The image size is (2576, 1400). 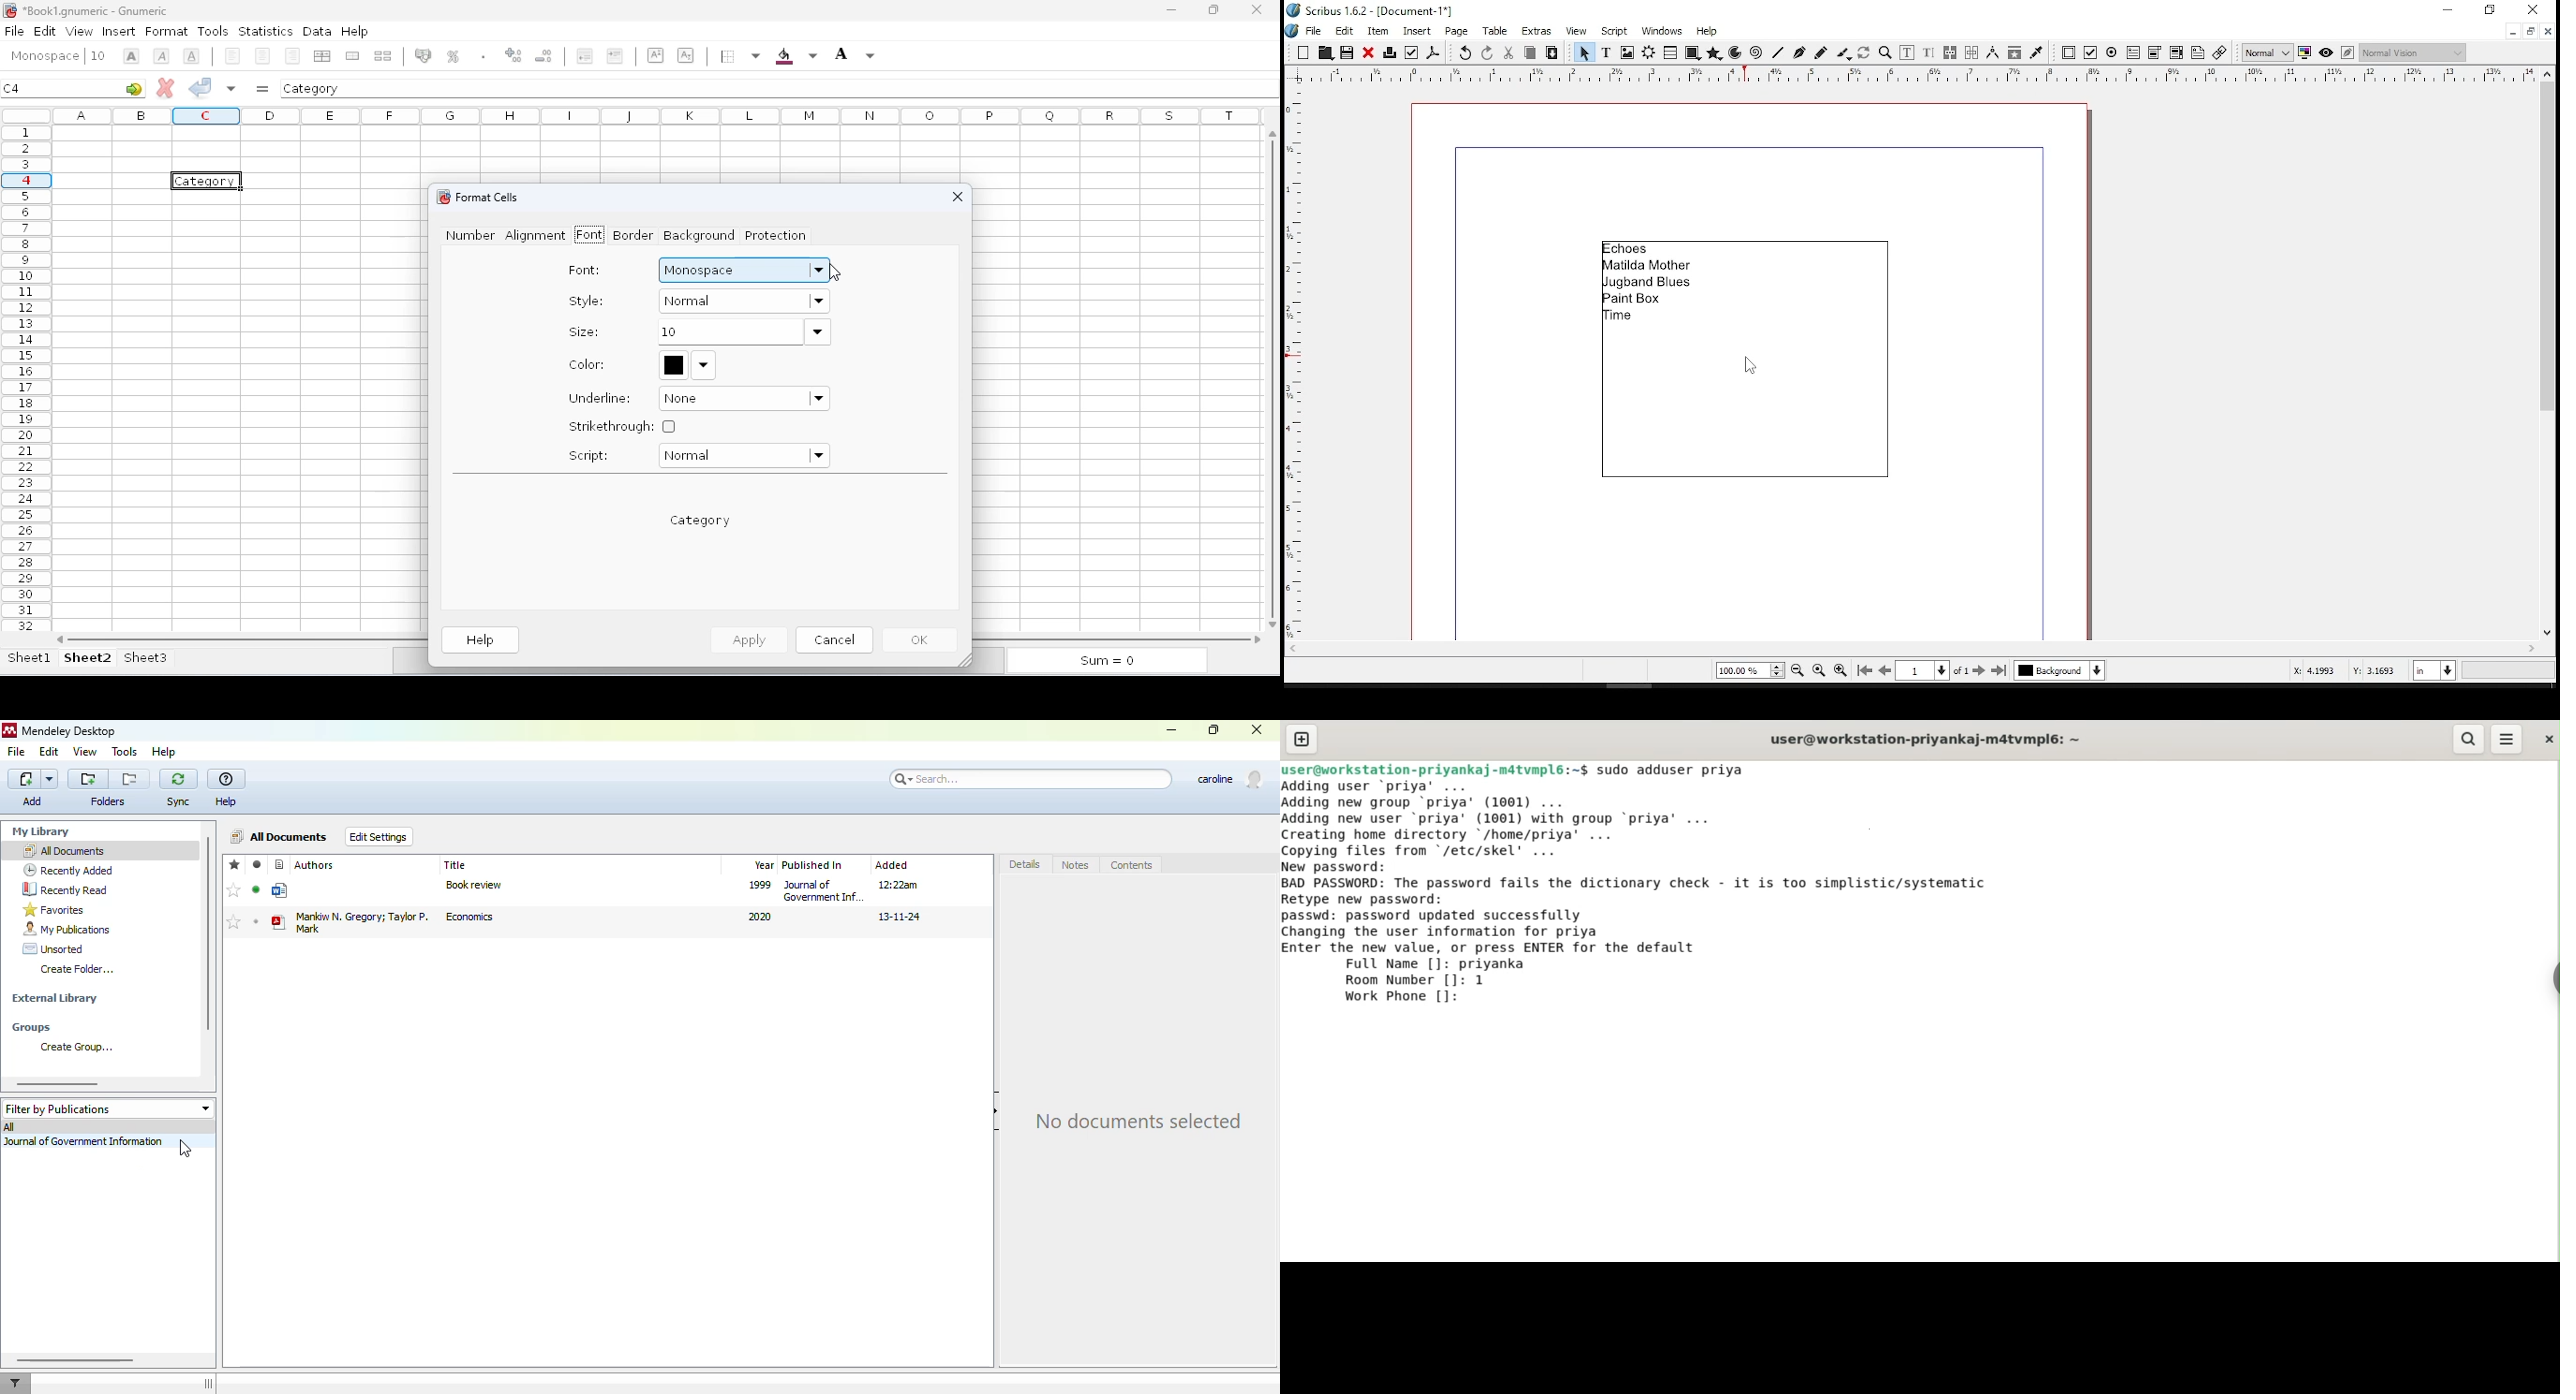 What do you see at coordinates (661, 115) in the screenshot?
I see `columns` at bounding box center [661, 115].